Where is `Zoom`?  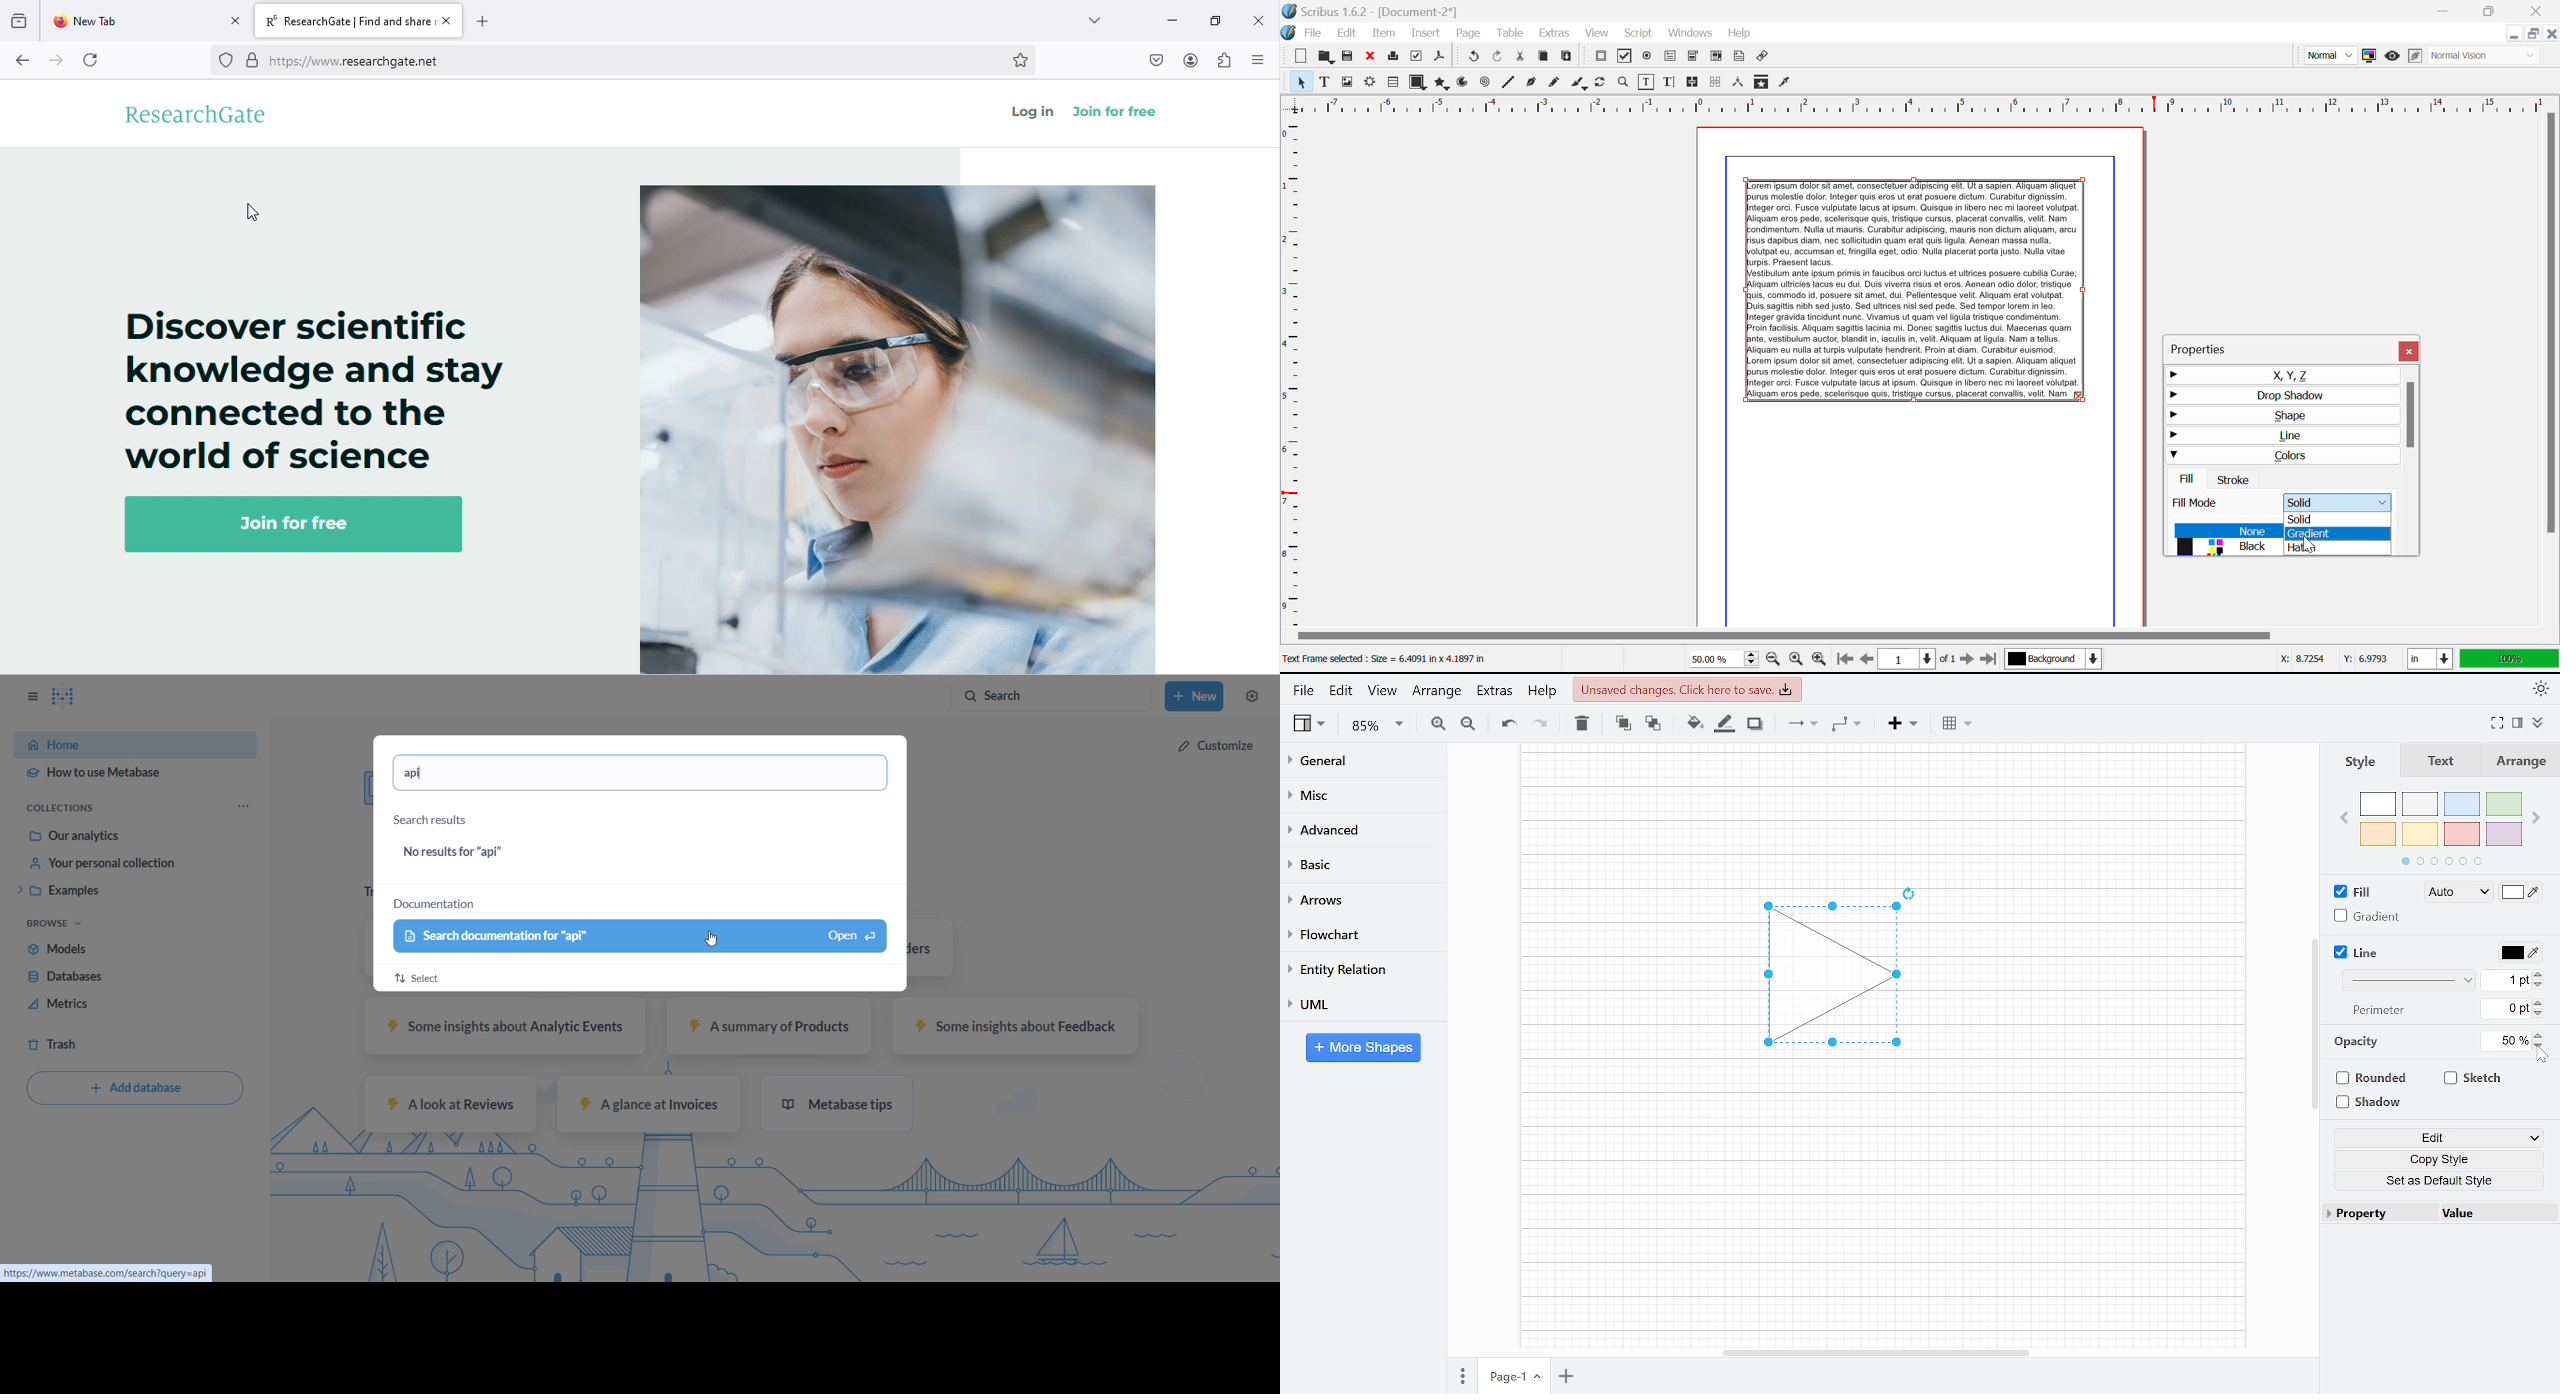
Zoom is located at coordinates (1624, 82).